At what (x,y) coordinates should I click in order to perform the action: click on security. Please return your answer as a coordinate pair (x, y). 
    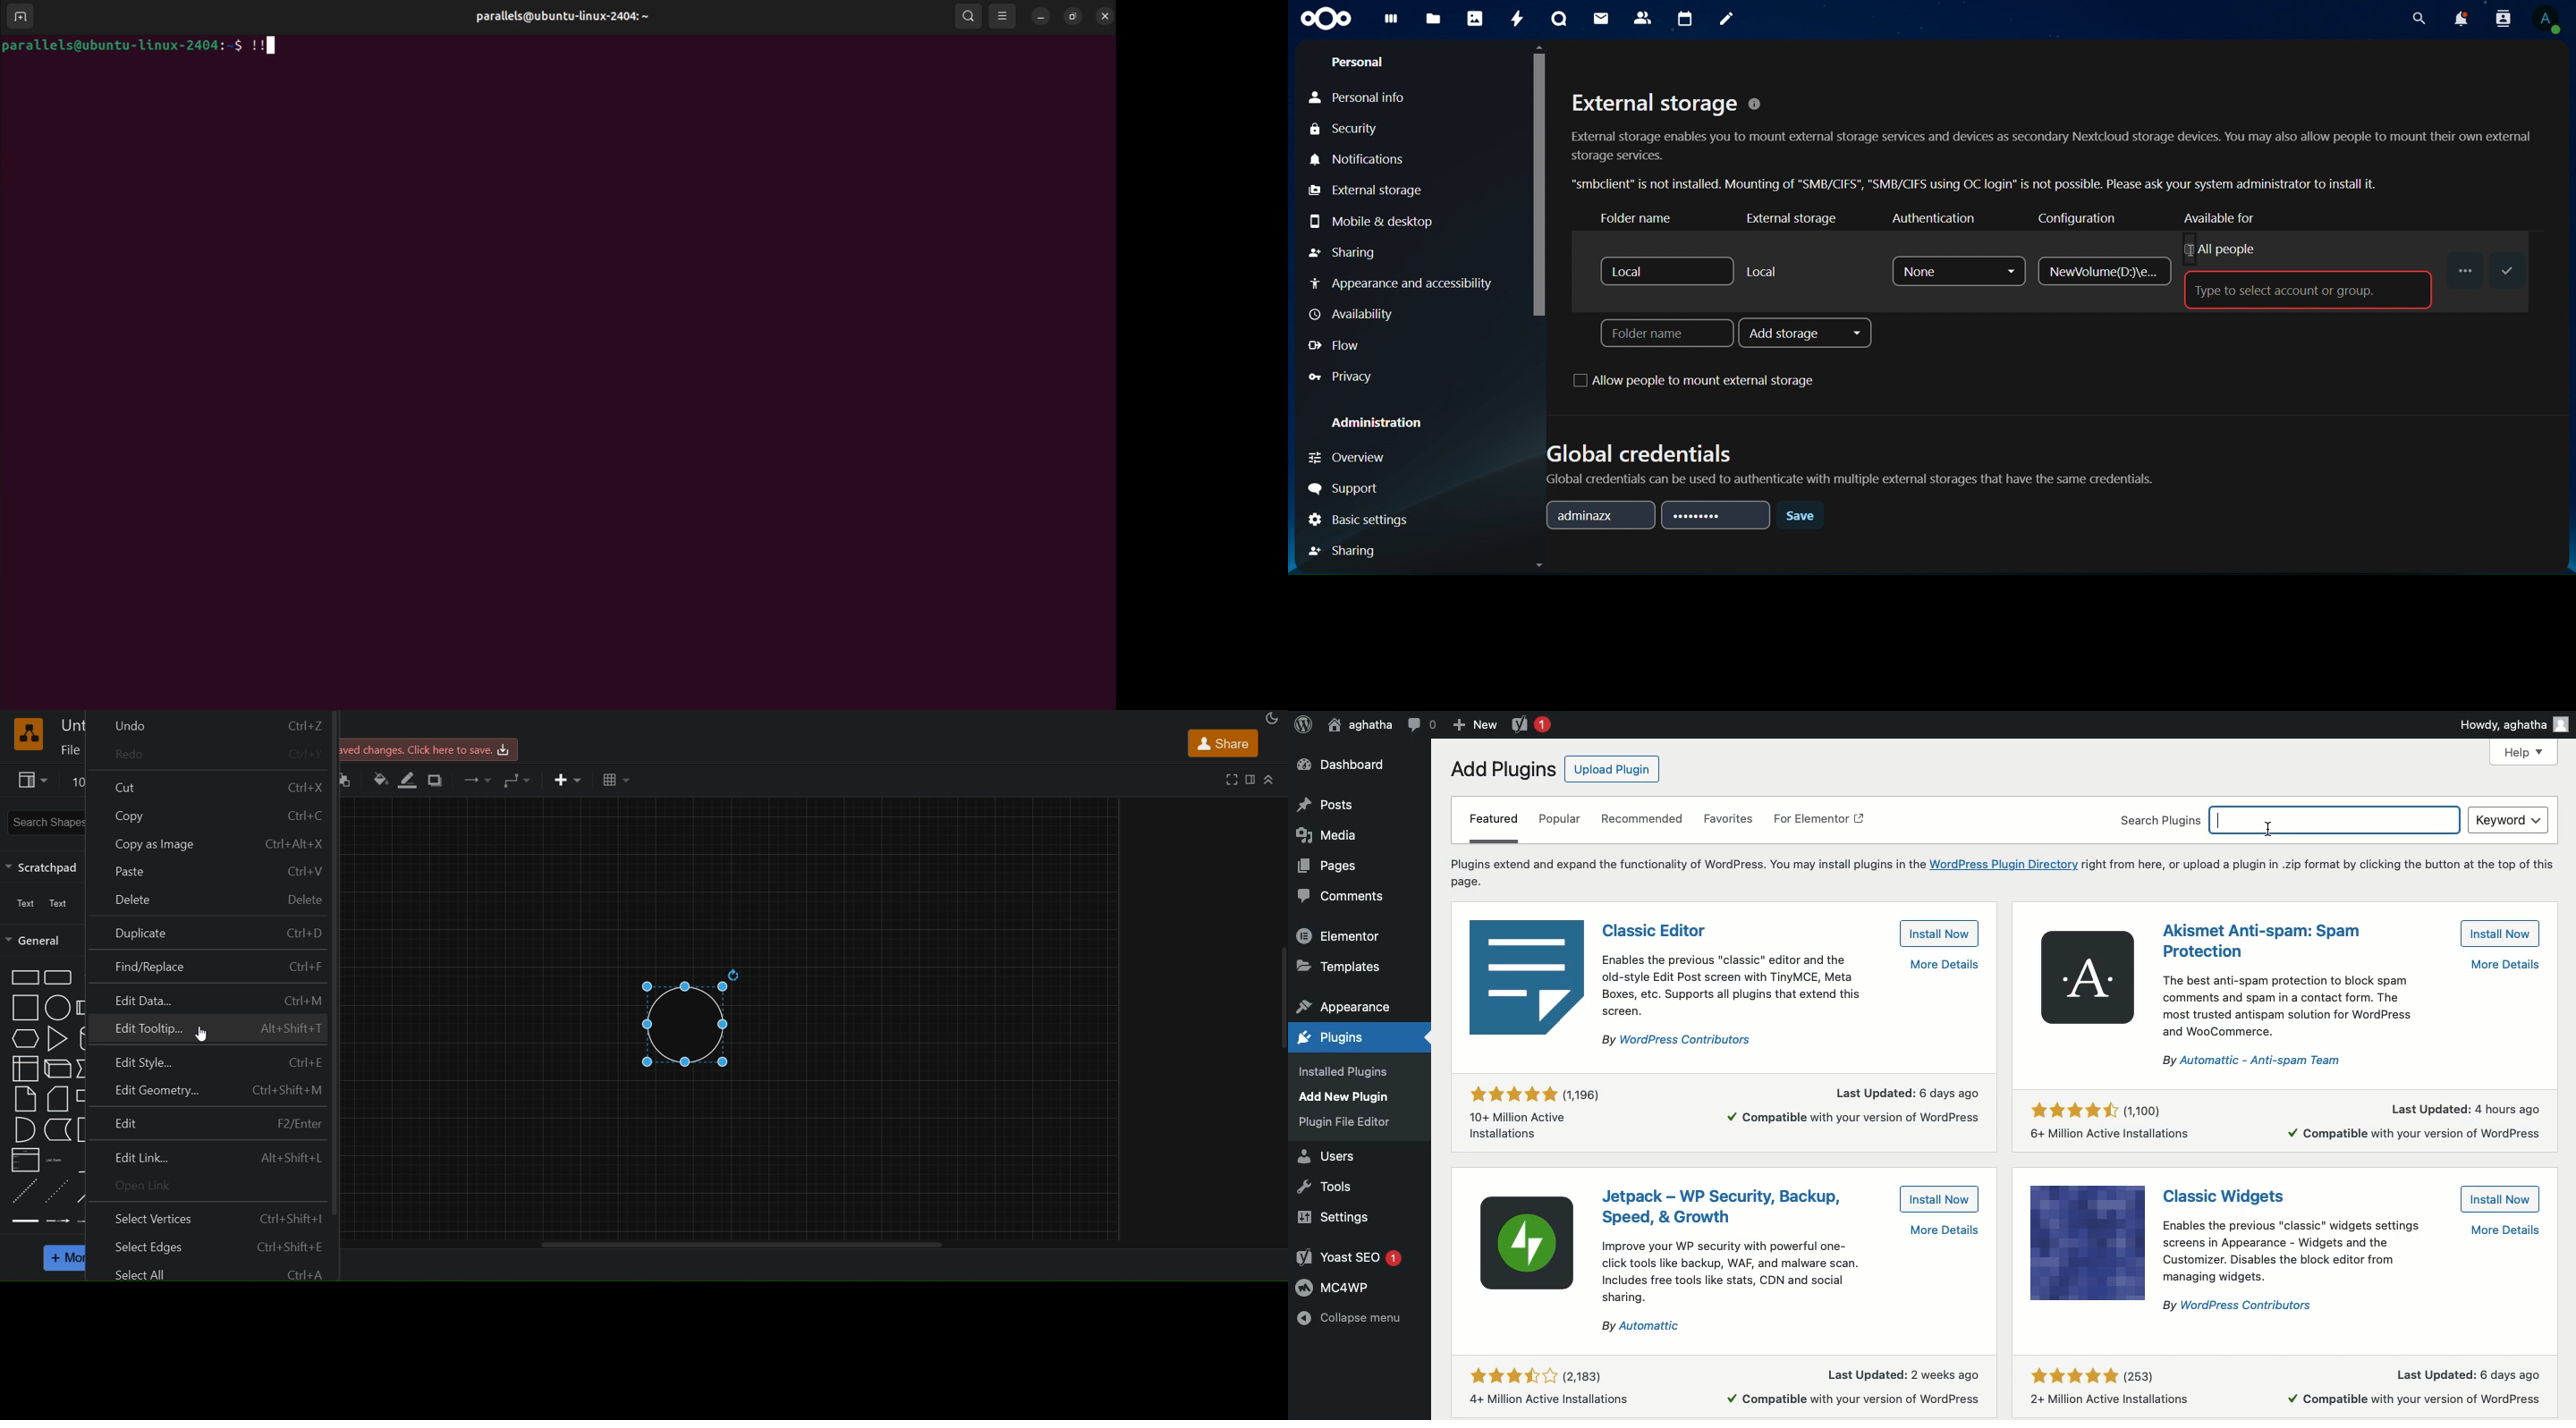
    Looking at the image, I should click on (1356, 129).